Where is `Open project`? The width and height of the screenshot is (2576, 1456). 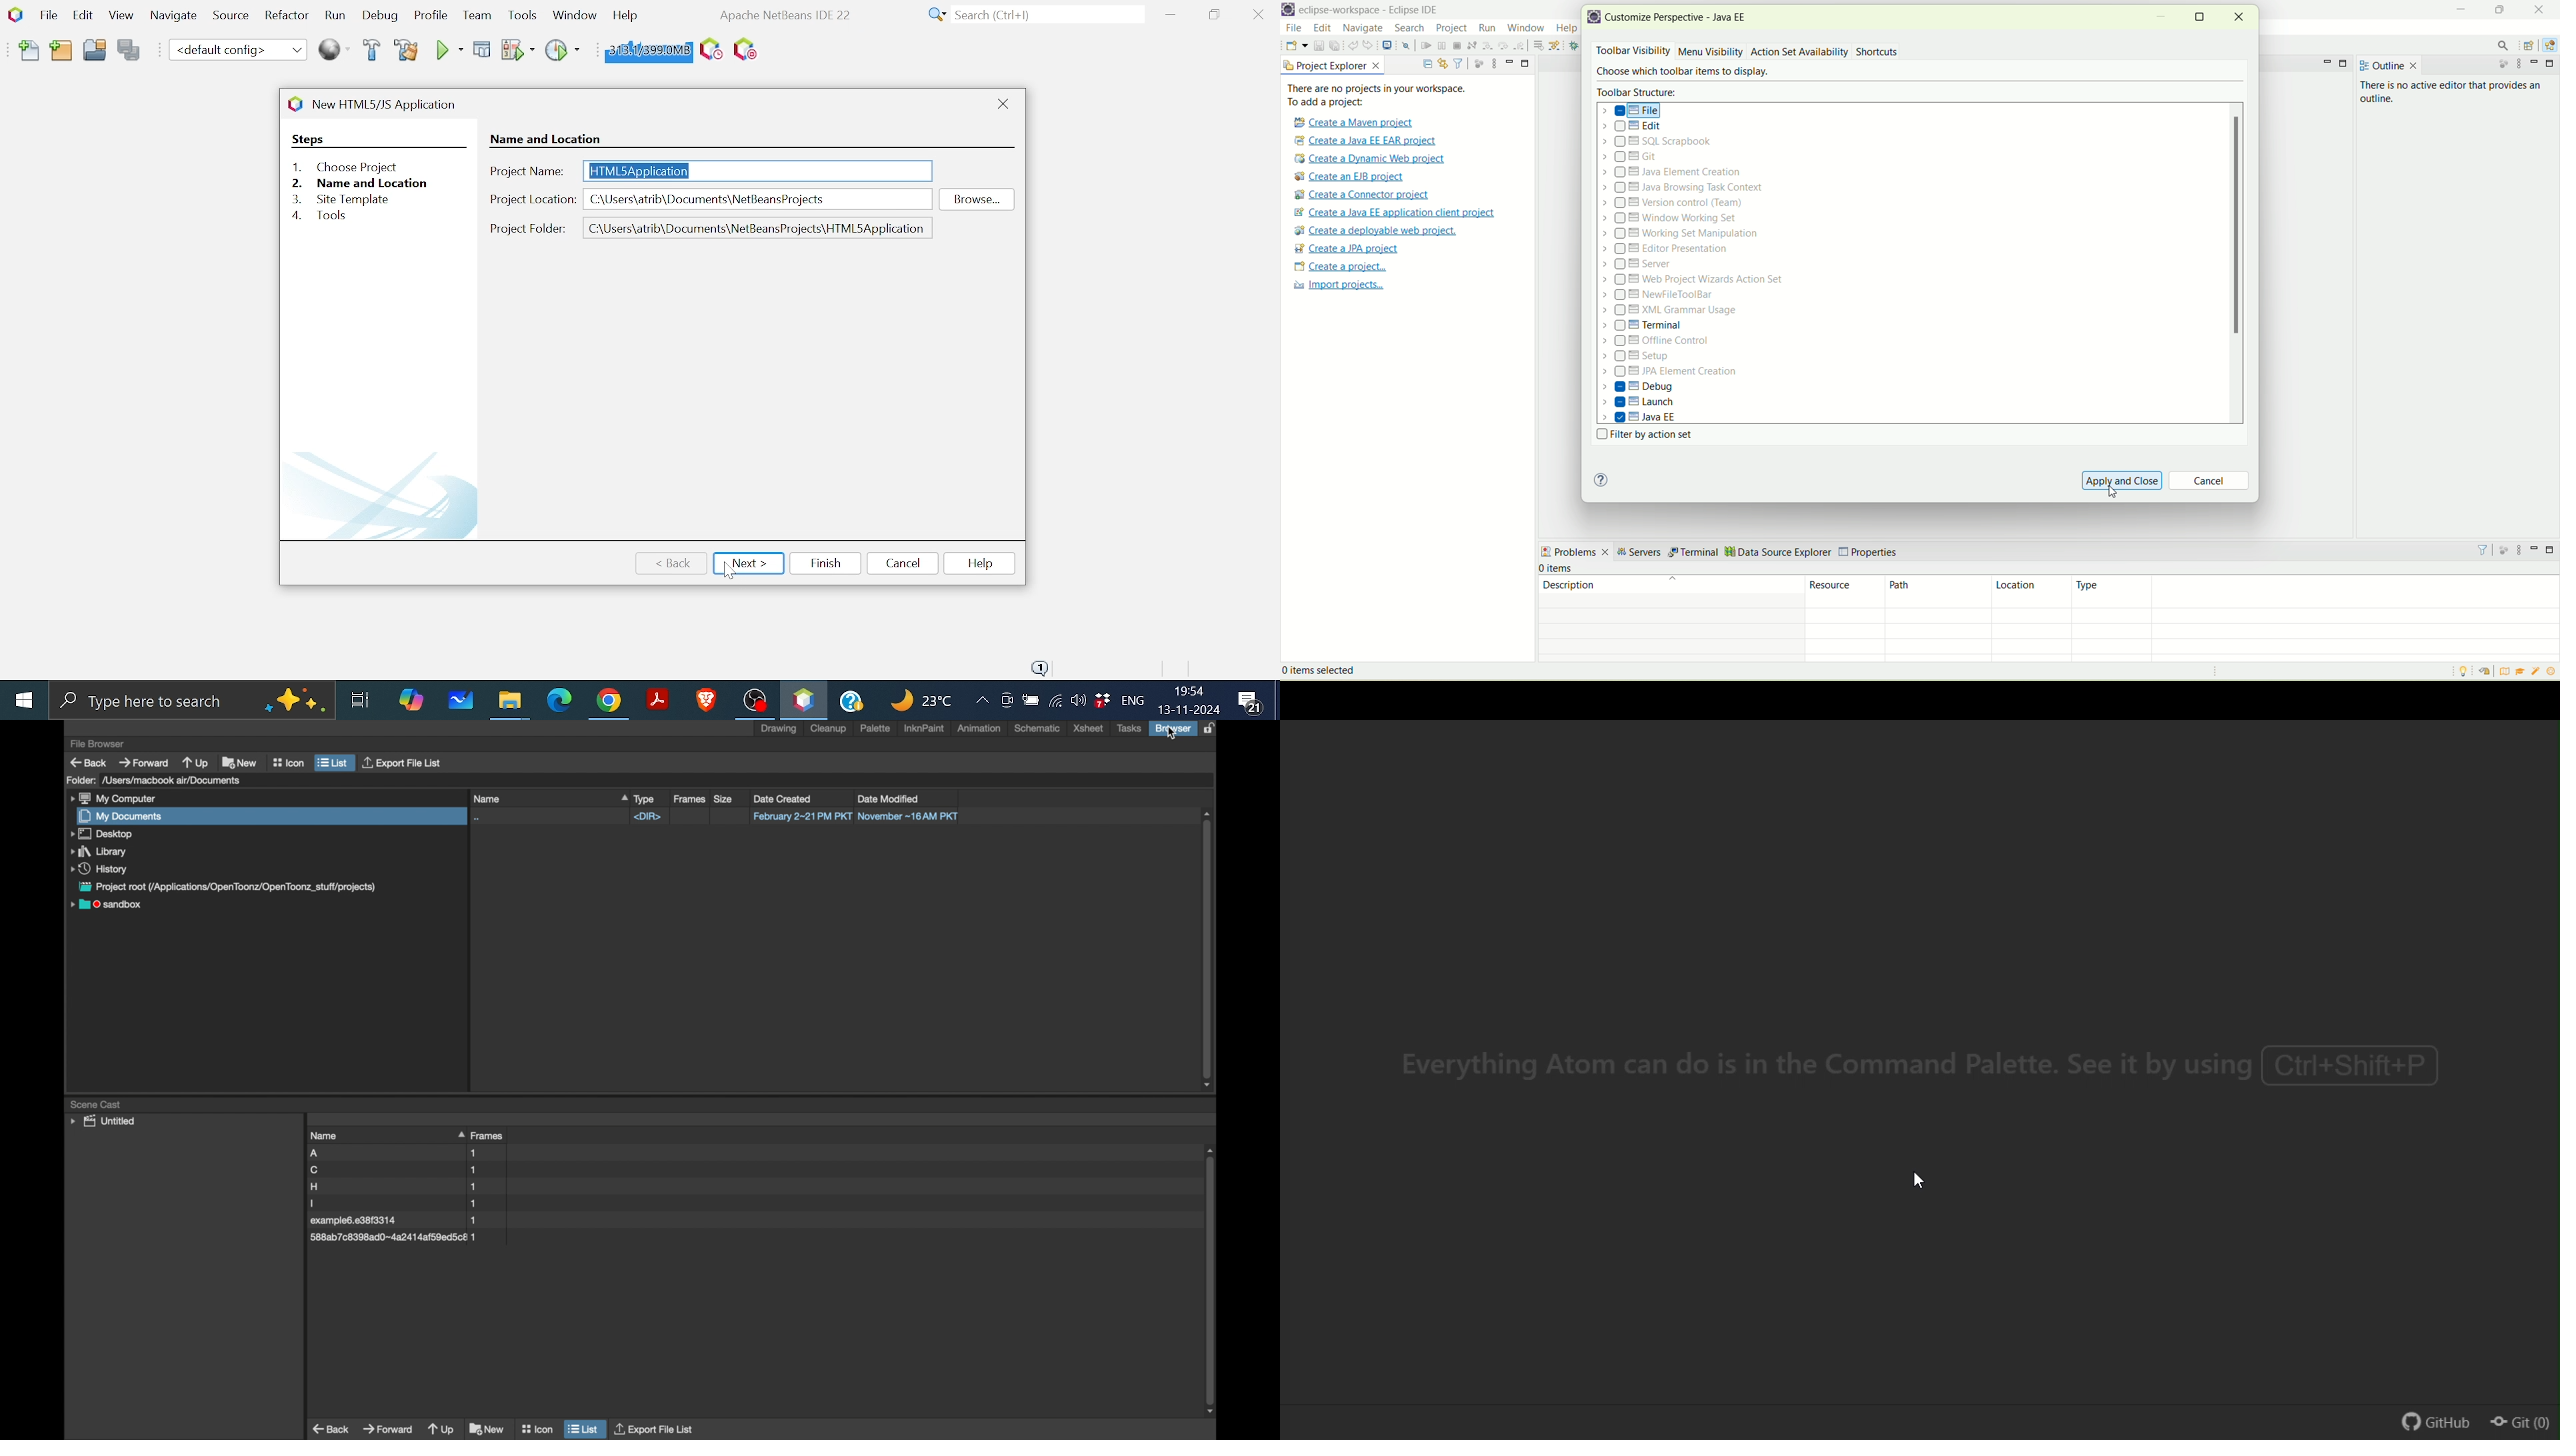
Open project is located at coordinates (95, 53).